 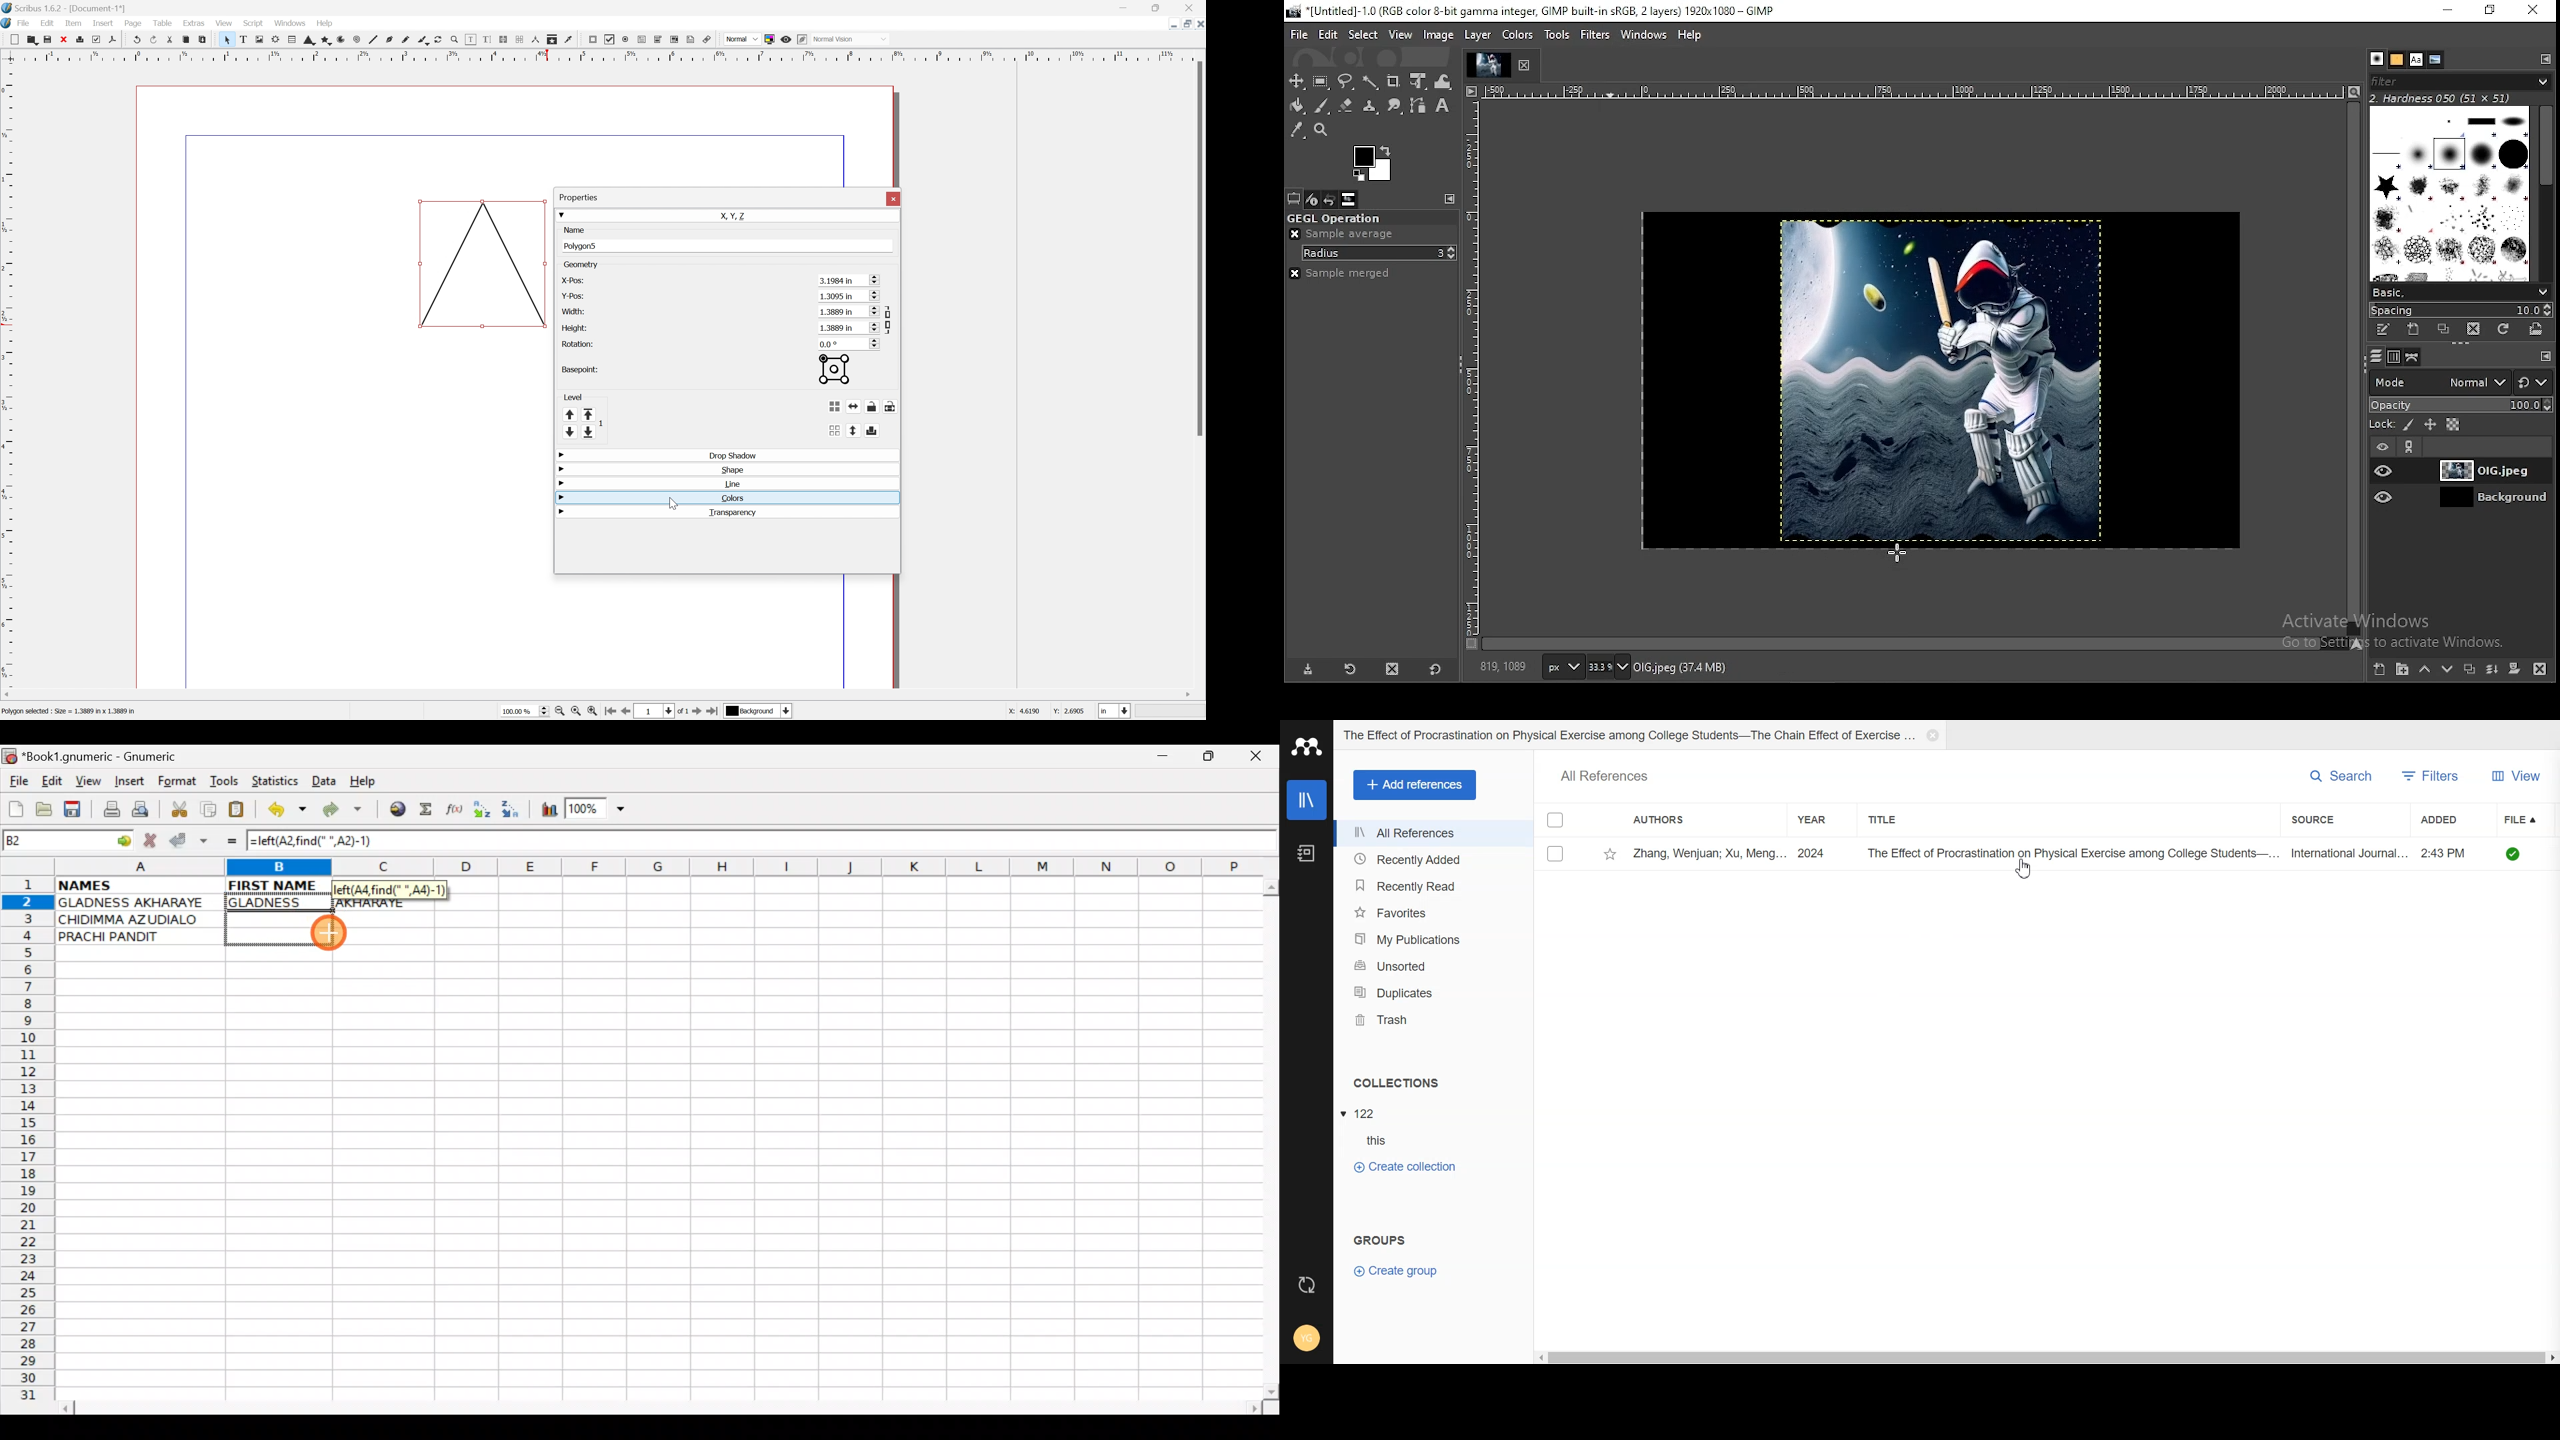 What do you see at coordinates (2448, 672) in the screenshot?
I see `move layer down` at bounding box center [2448, 672].